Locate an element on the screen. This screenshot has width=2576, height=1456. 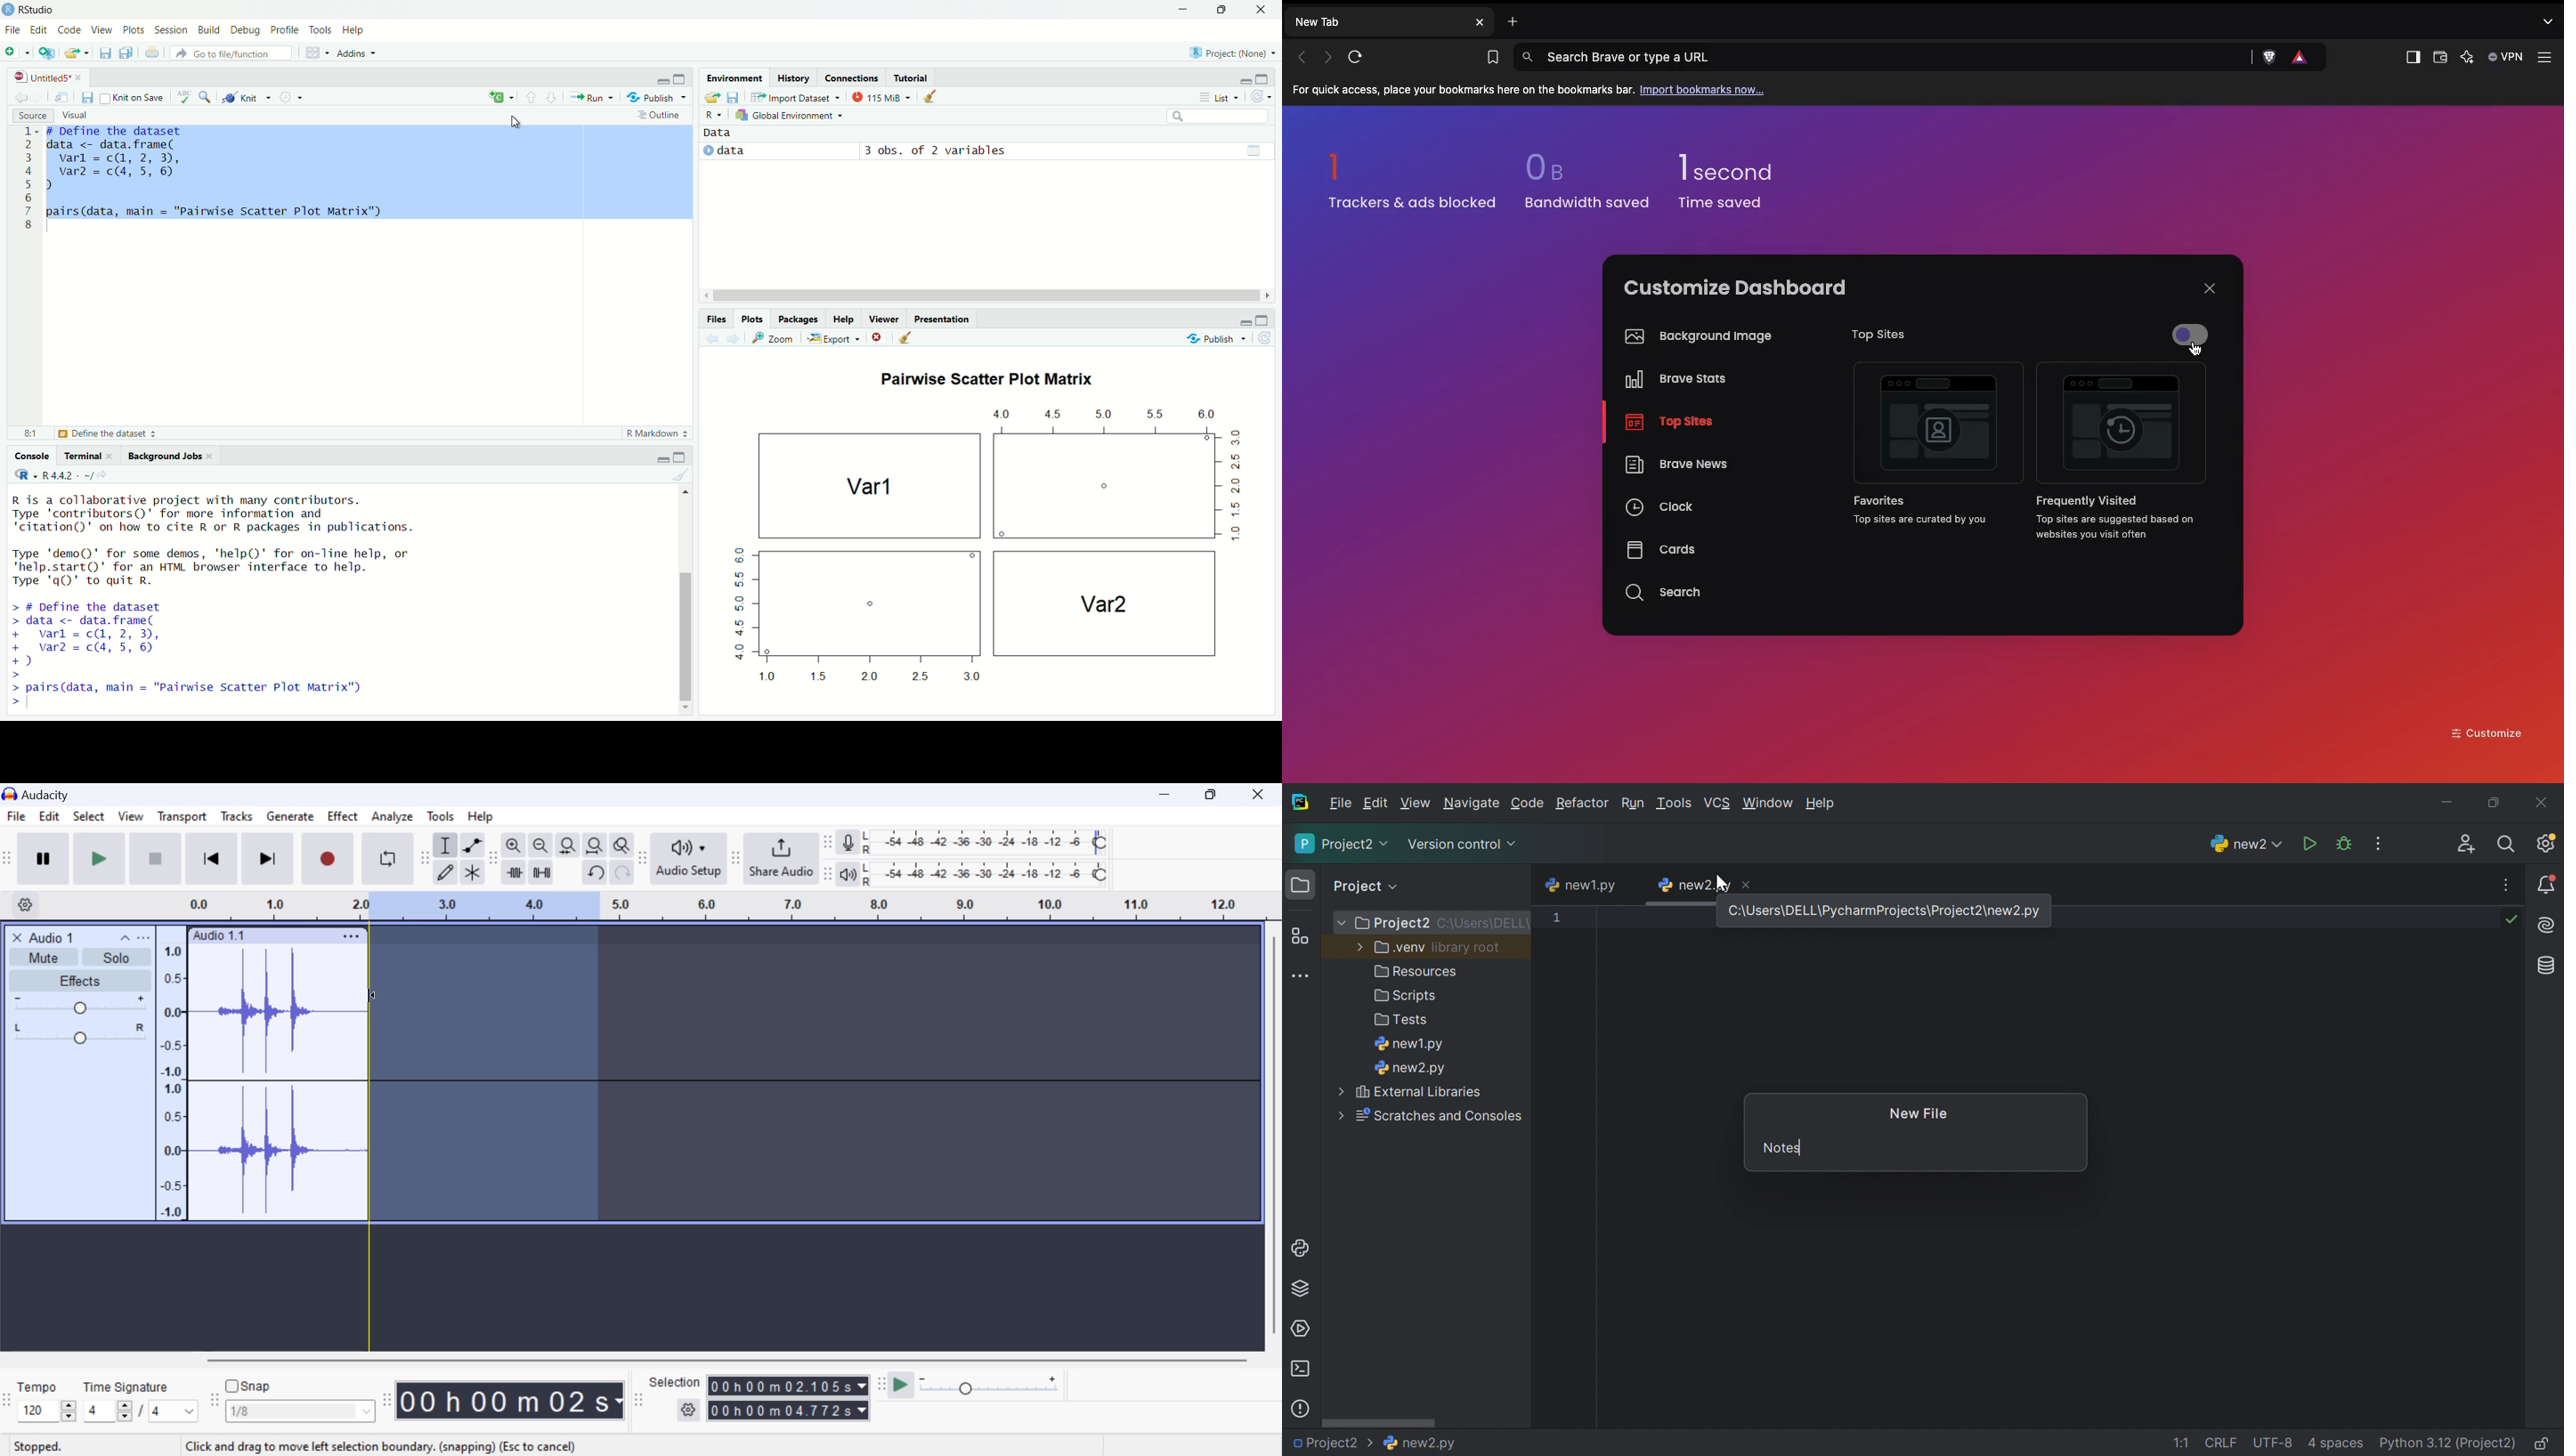
R is located at coordinates (712, 115).